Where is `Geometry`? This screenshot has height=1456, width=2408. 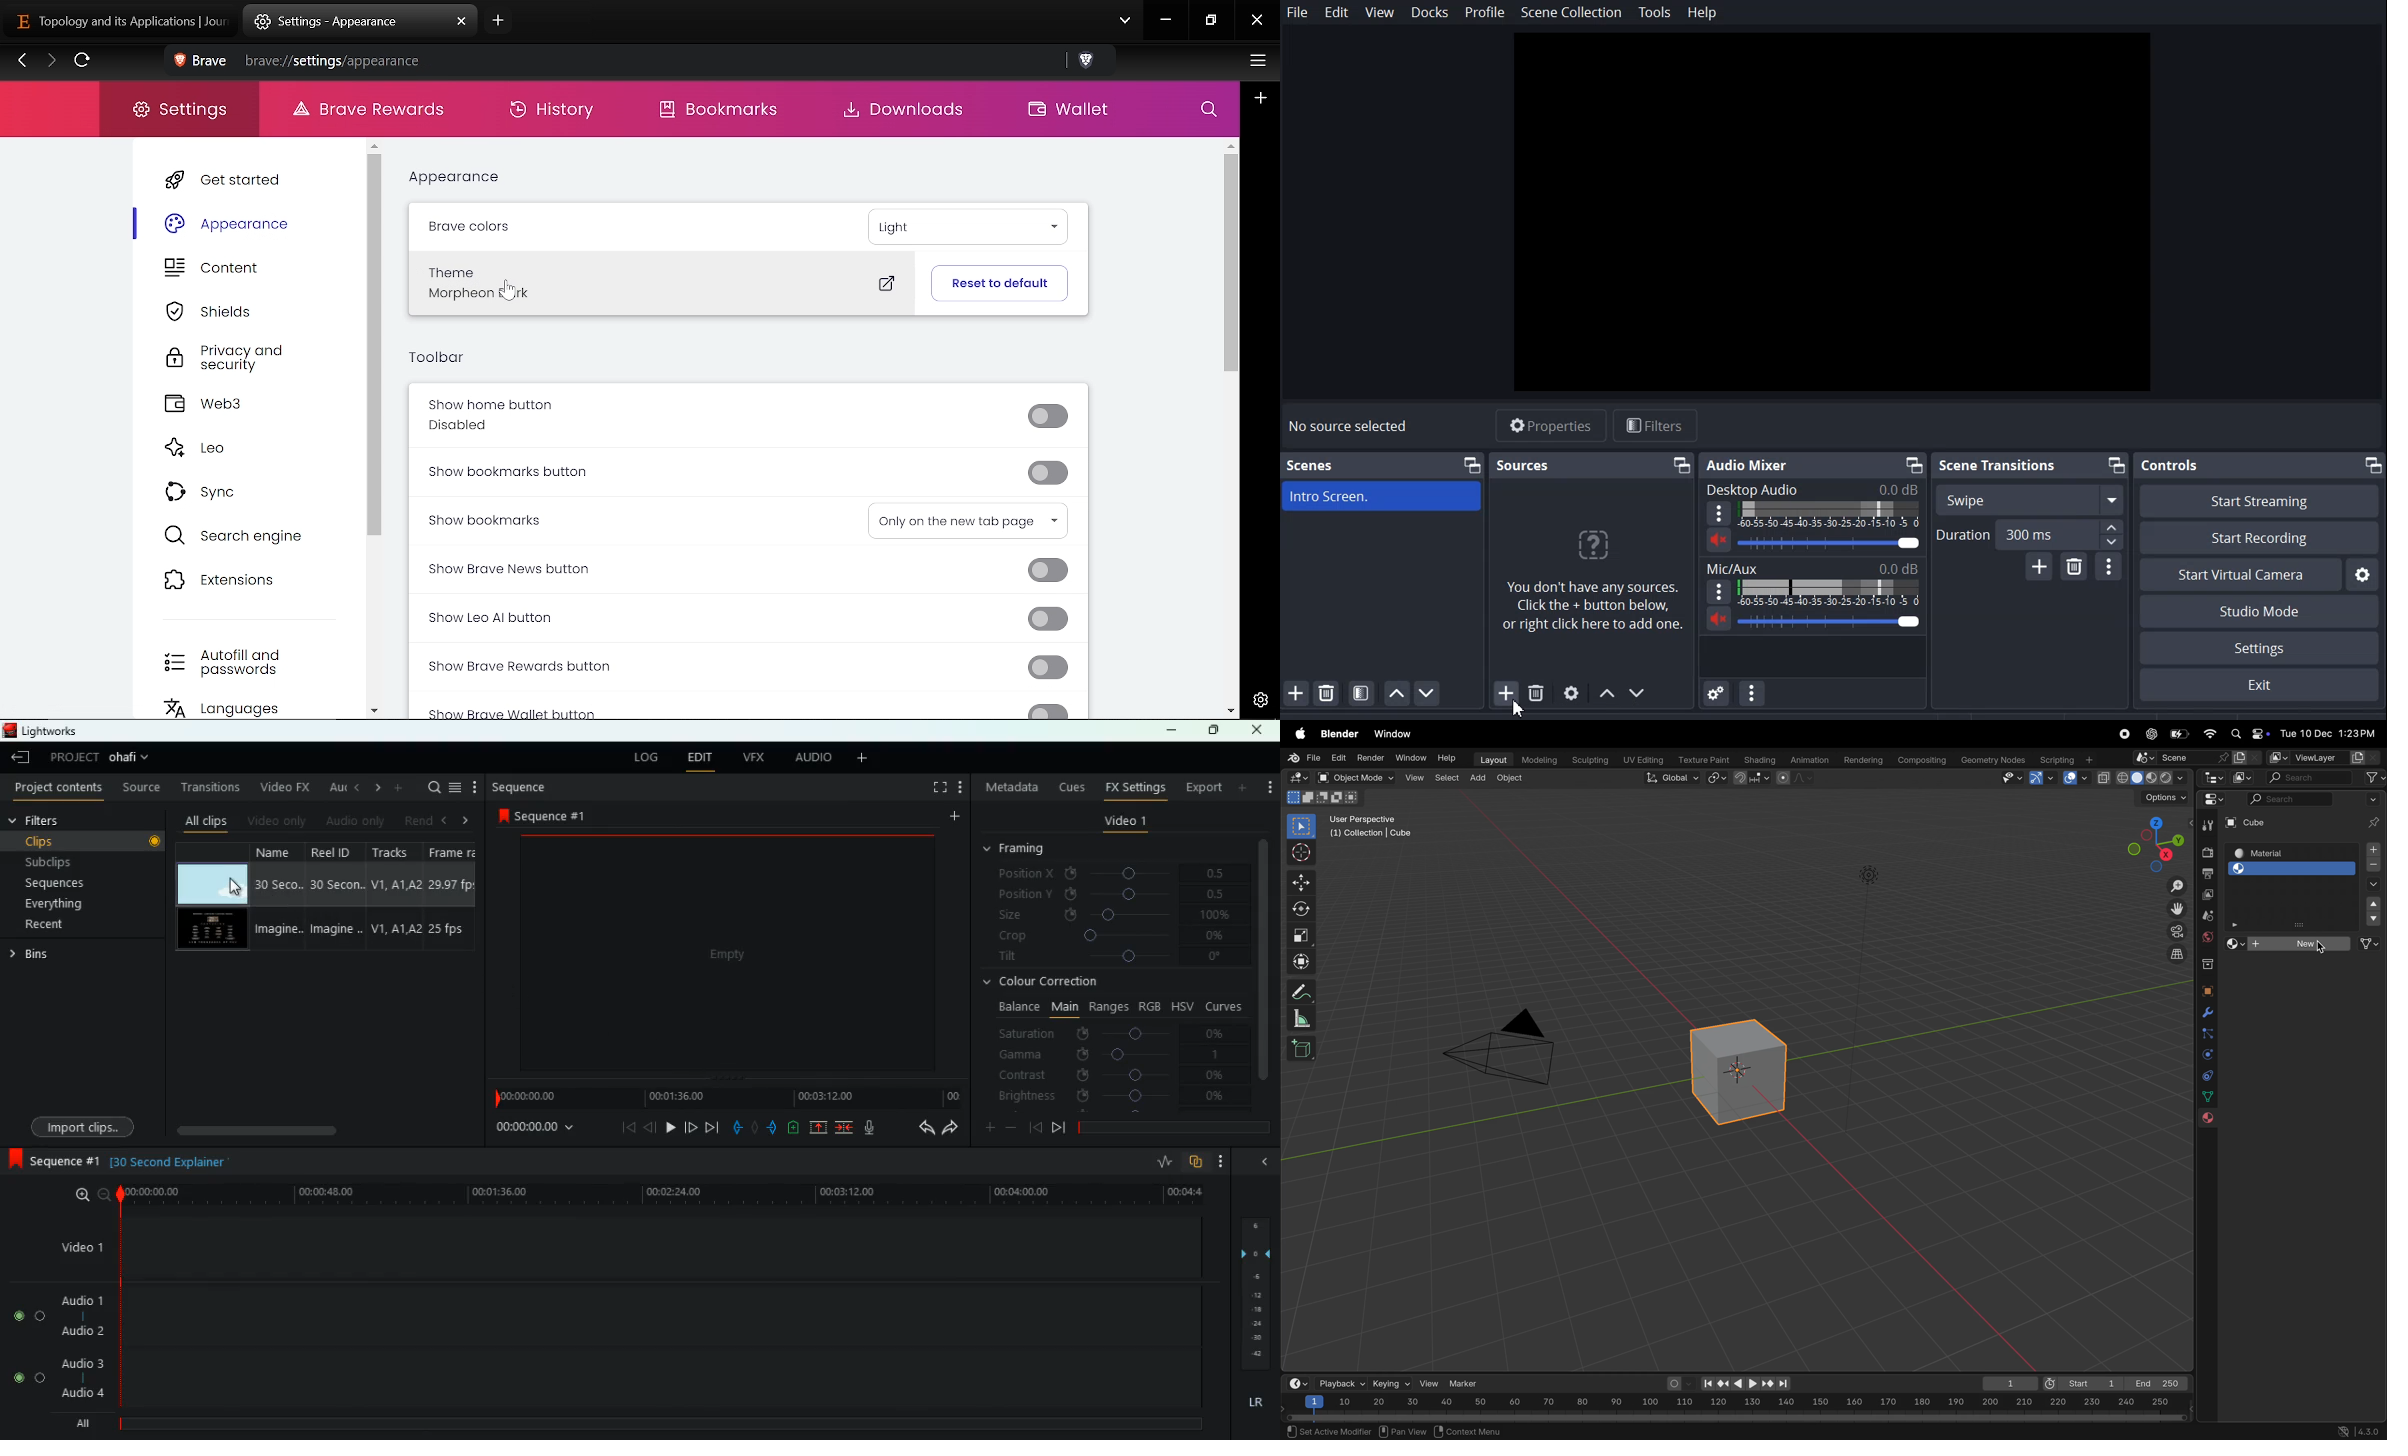
Geometry is located at coordinates (1994, 760).